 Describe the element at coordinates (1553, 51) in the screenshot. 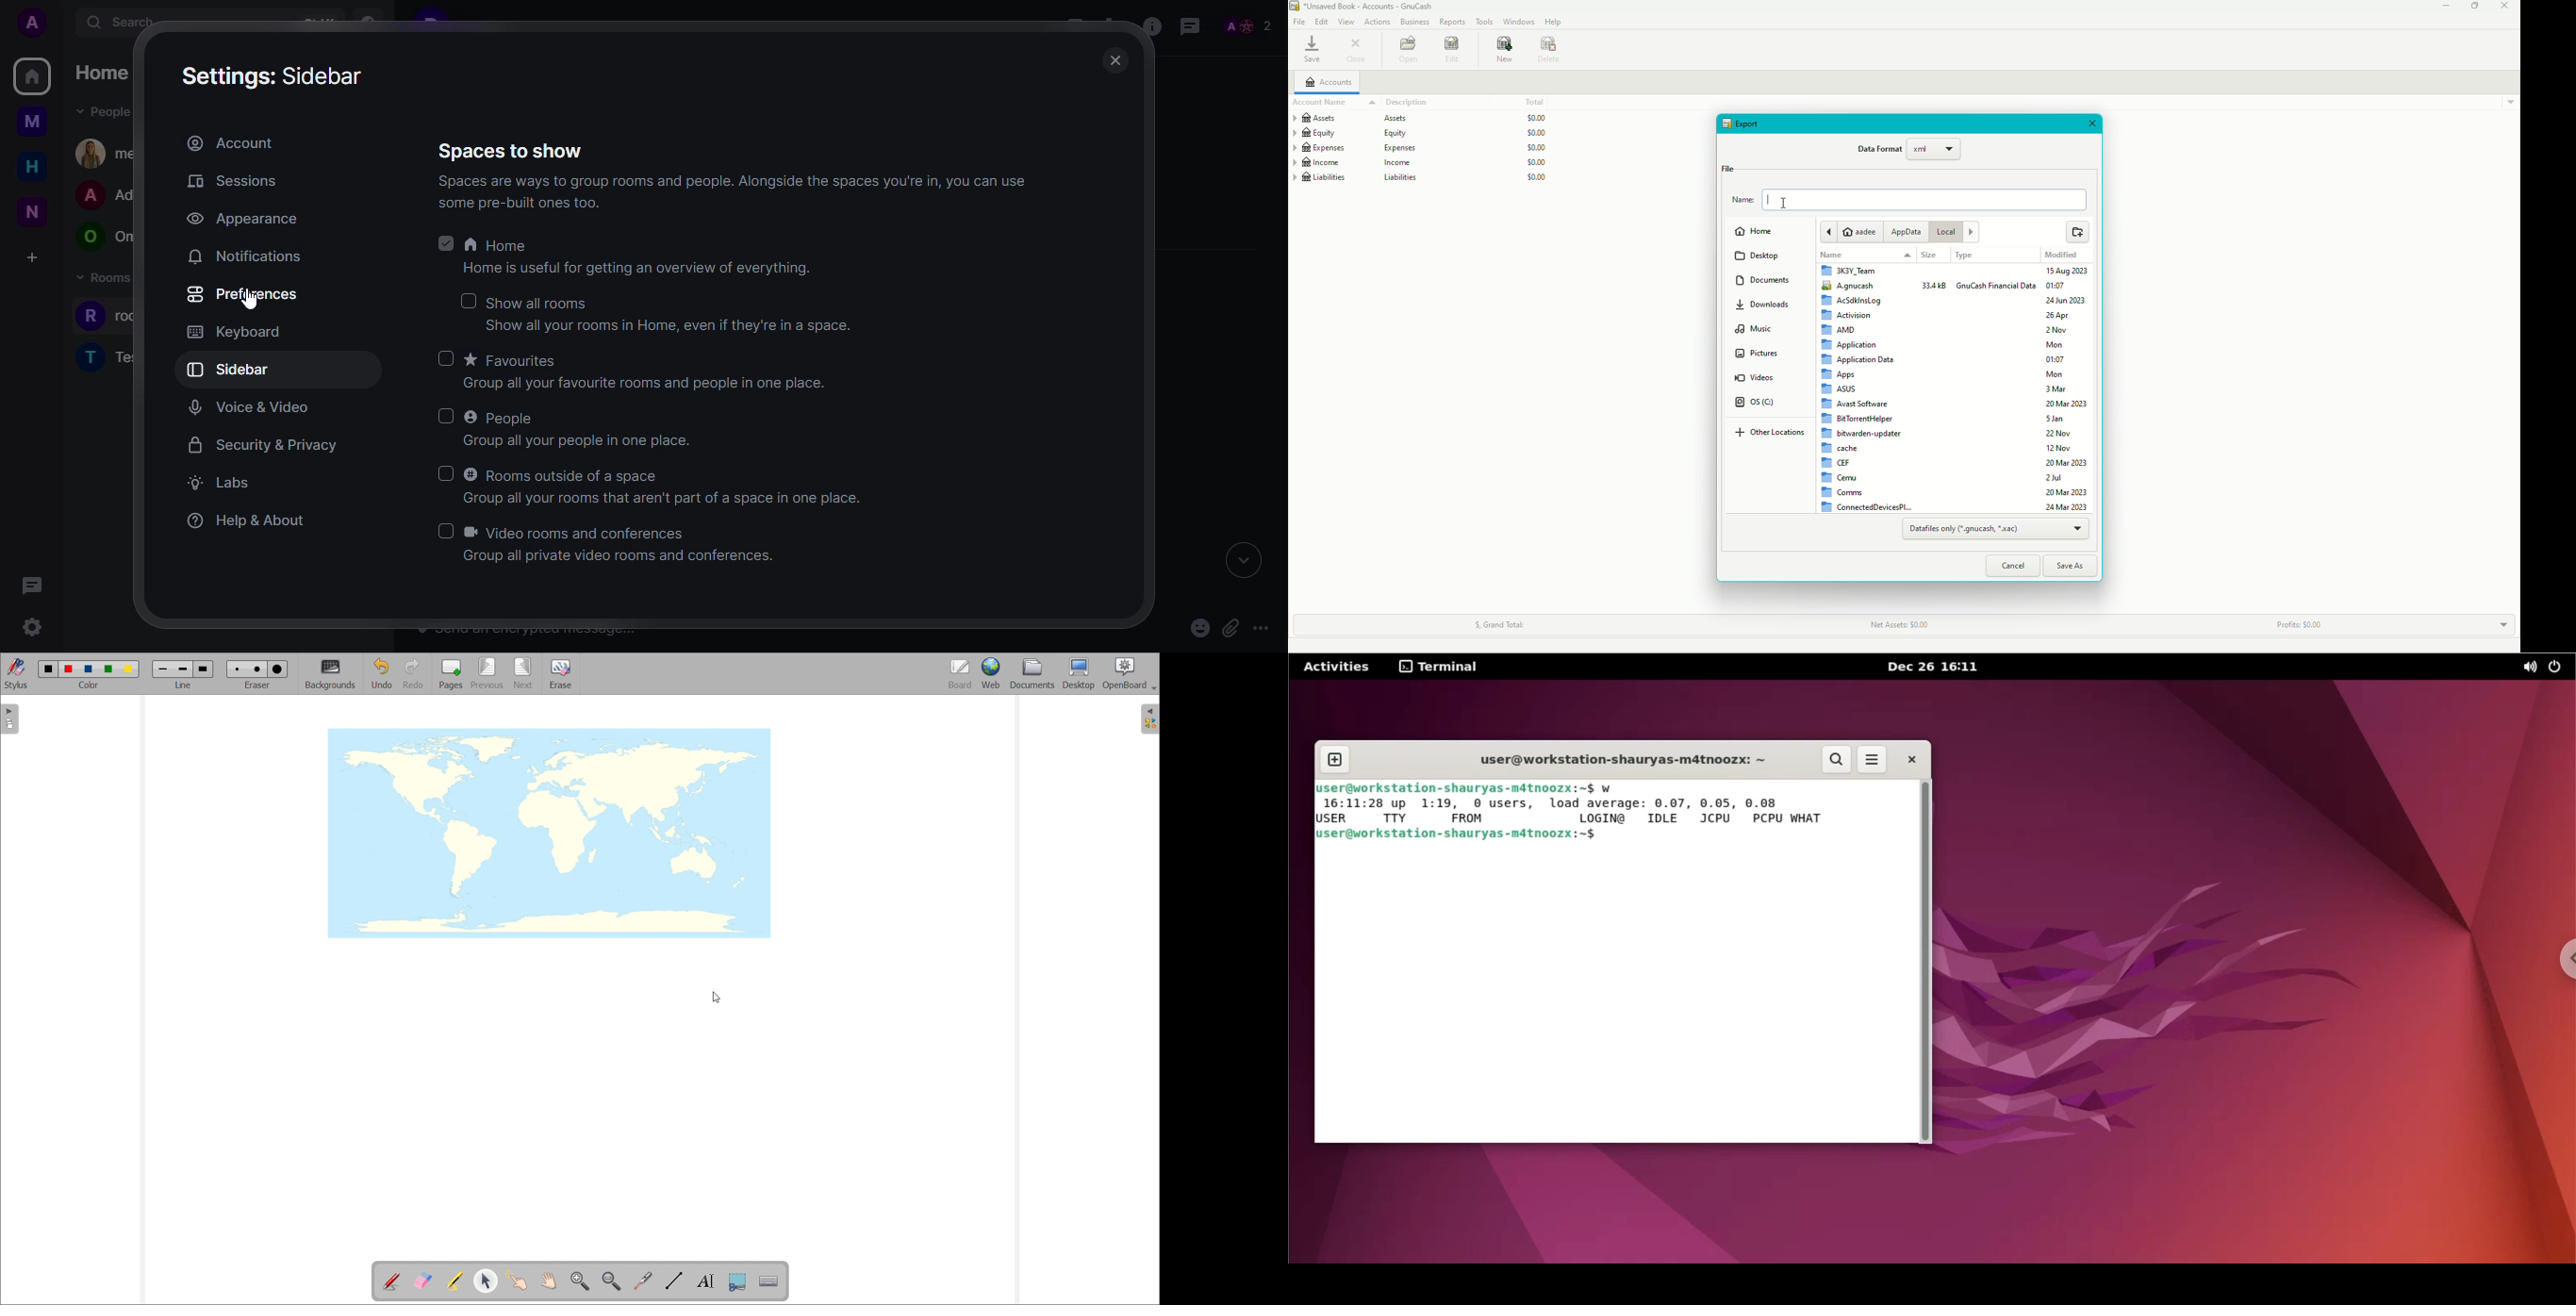

I see `Delete` at that location.